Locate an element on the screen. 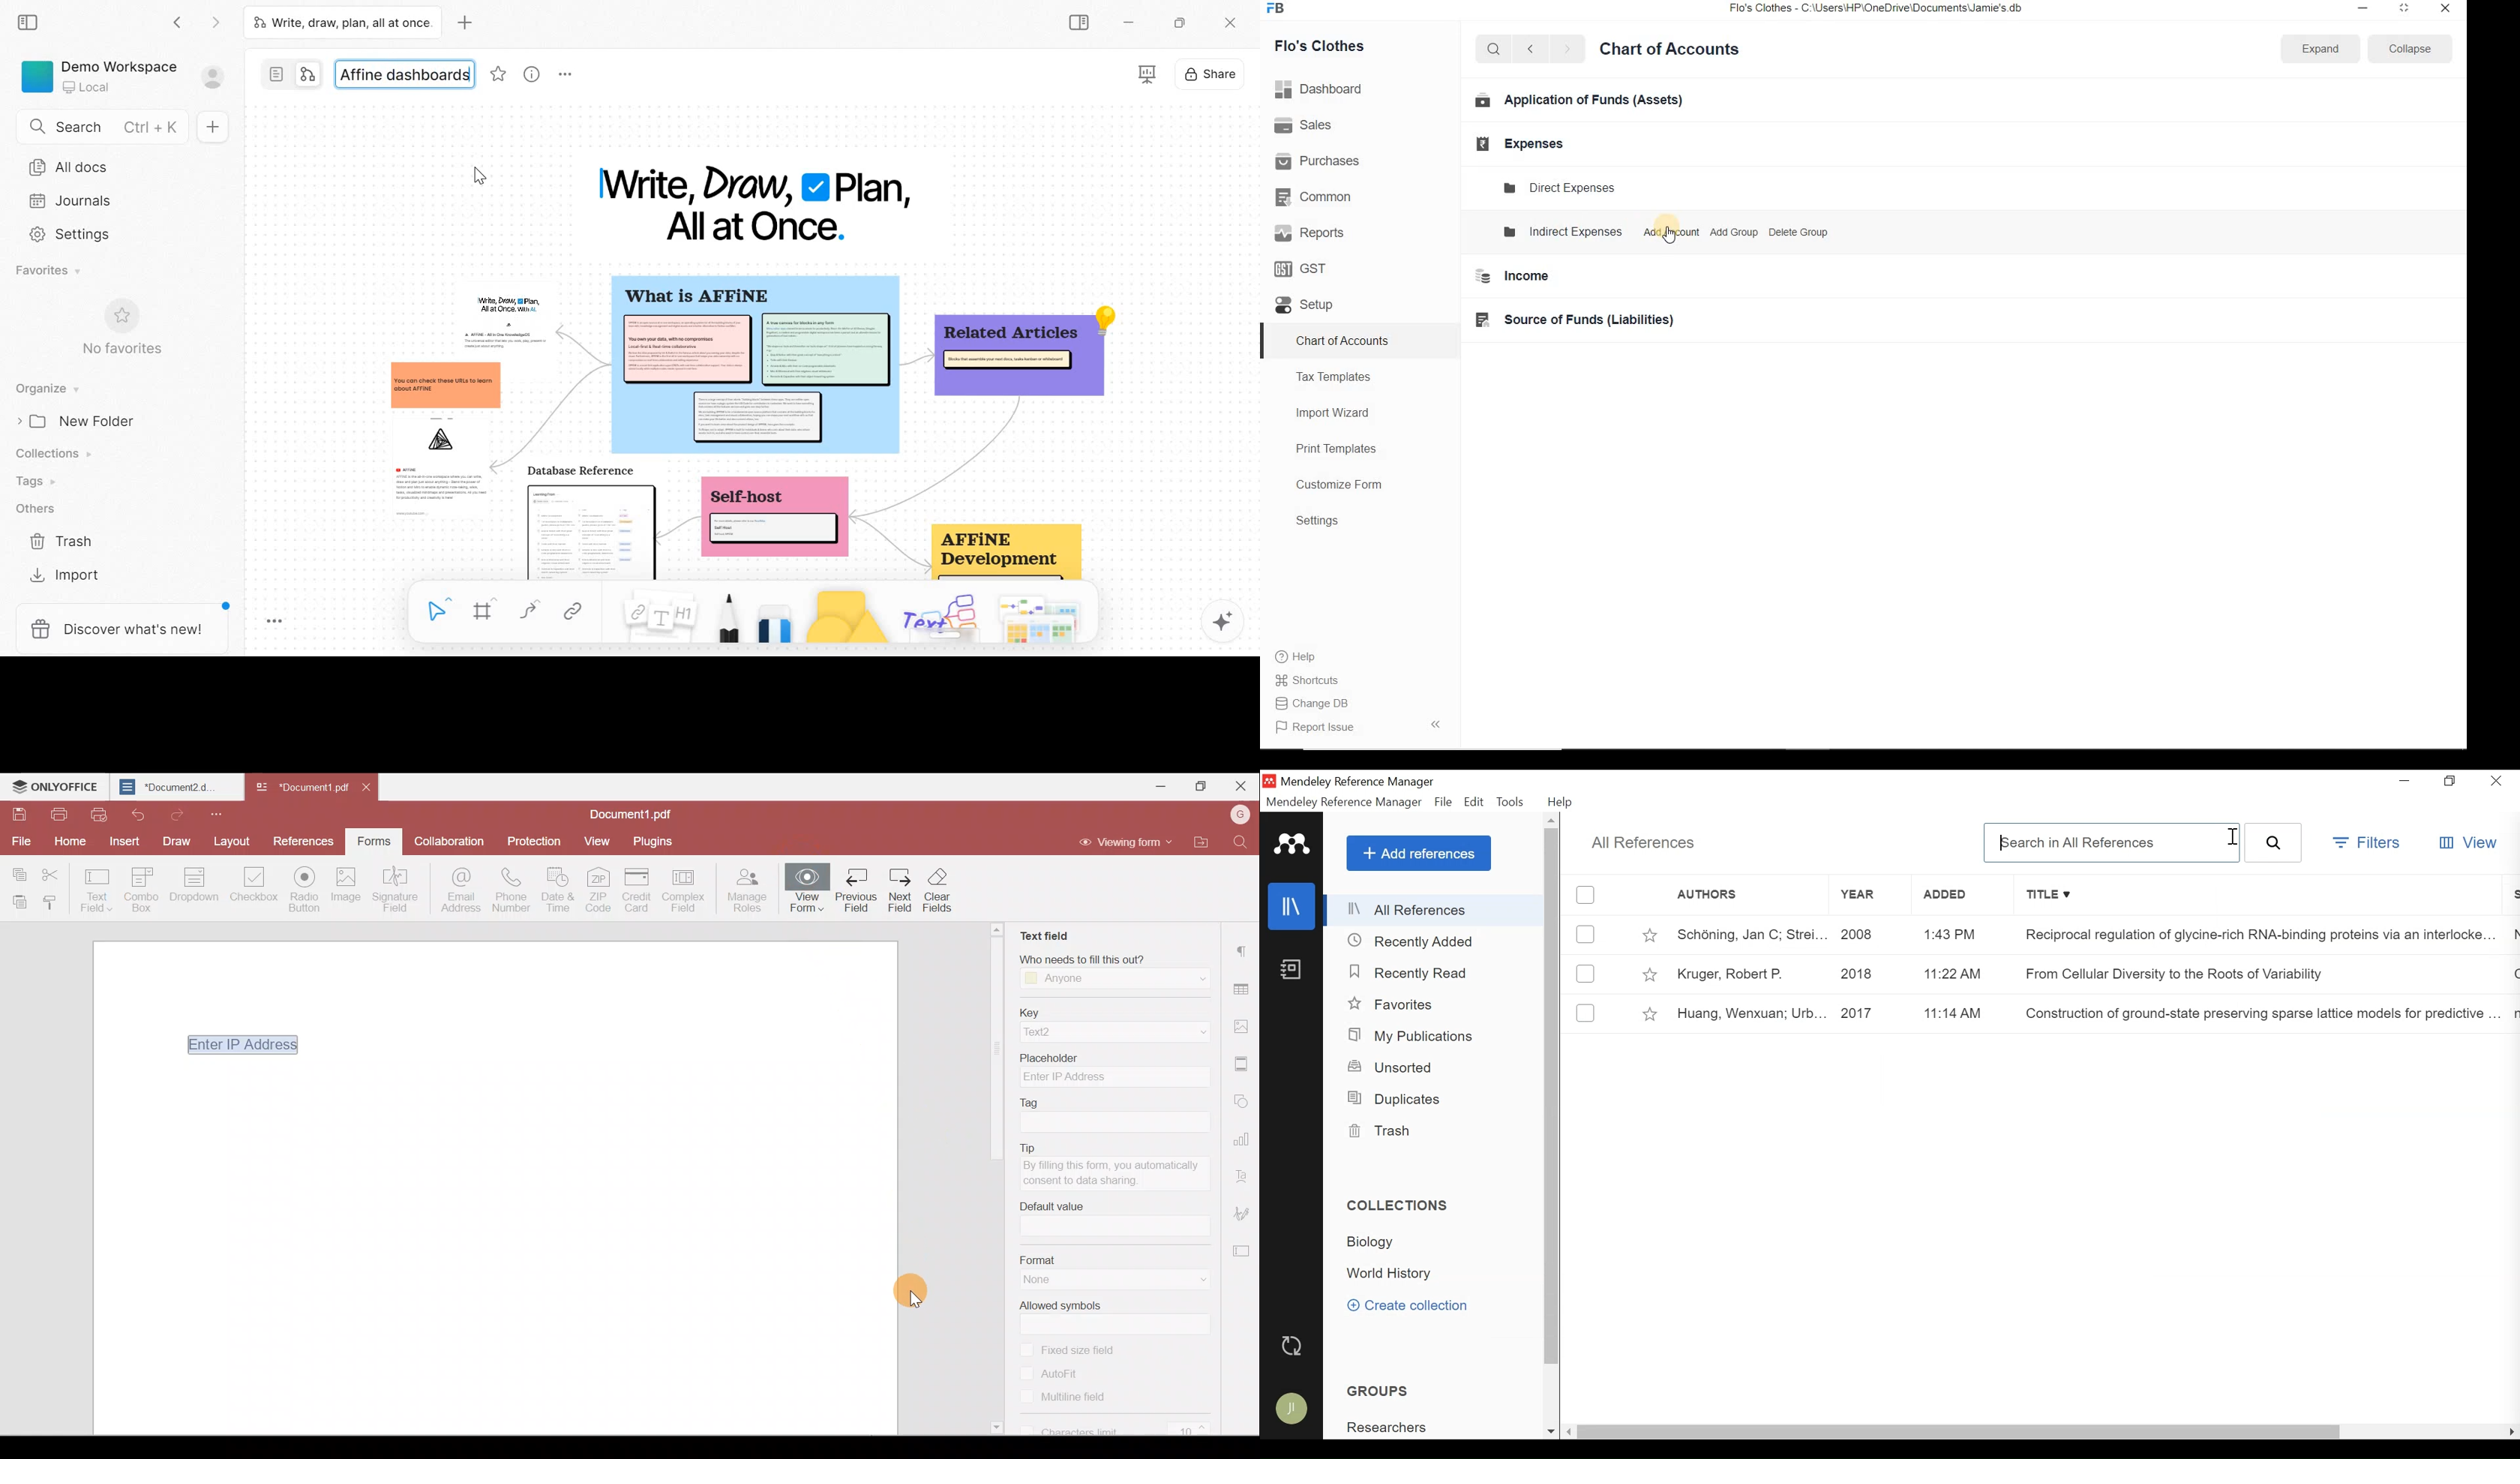 This screenshot has width=2520, height=1484. Text2 is located at coordinates (1058, 1032).